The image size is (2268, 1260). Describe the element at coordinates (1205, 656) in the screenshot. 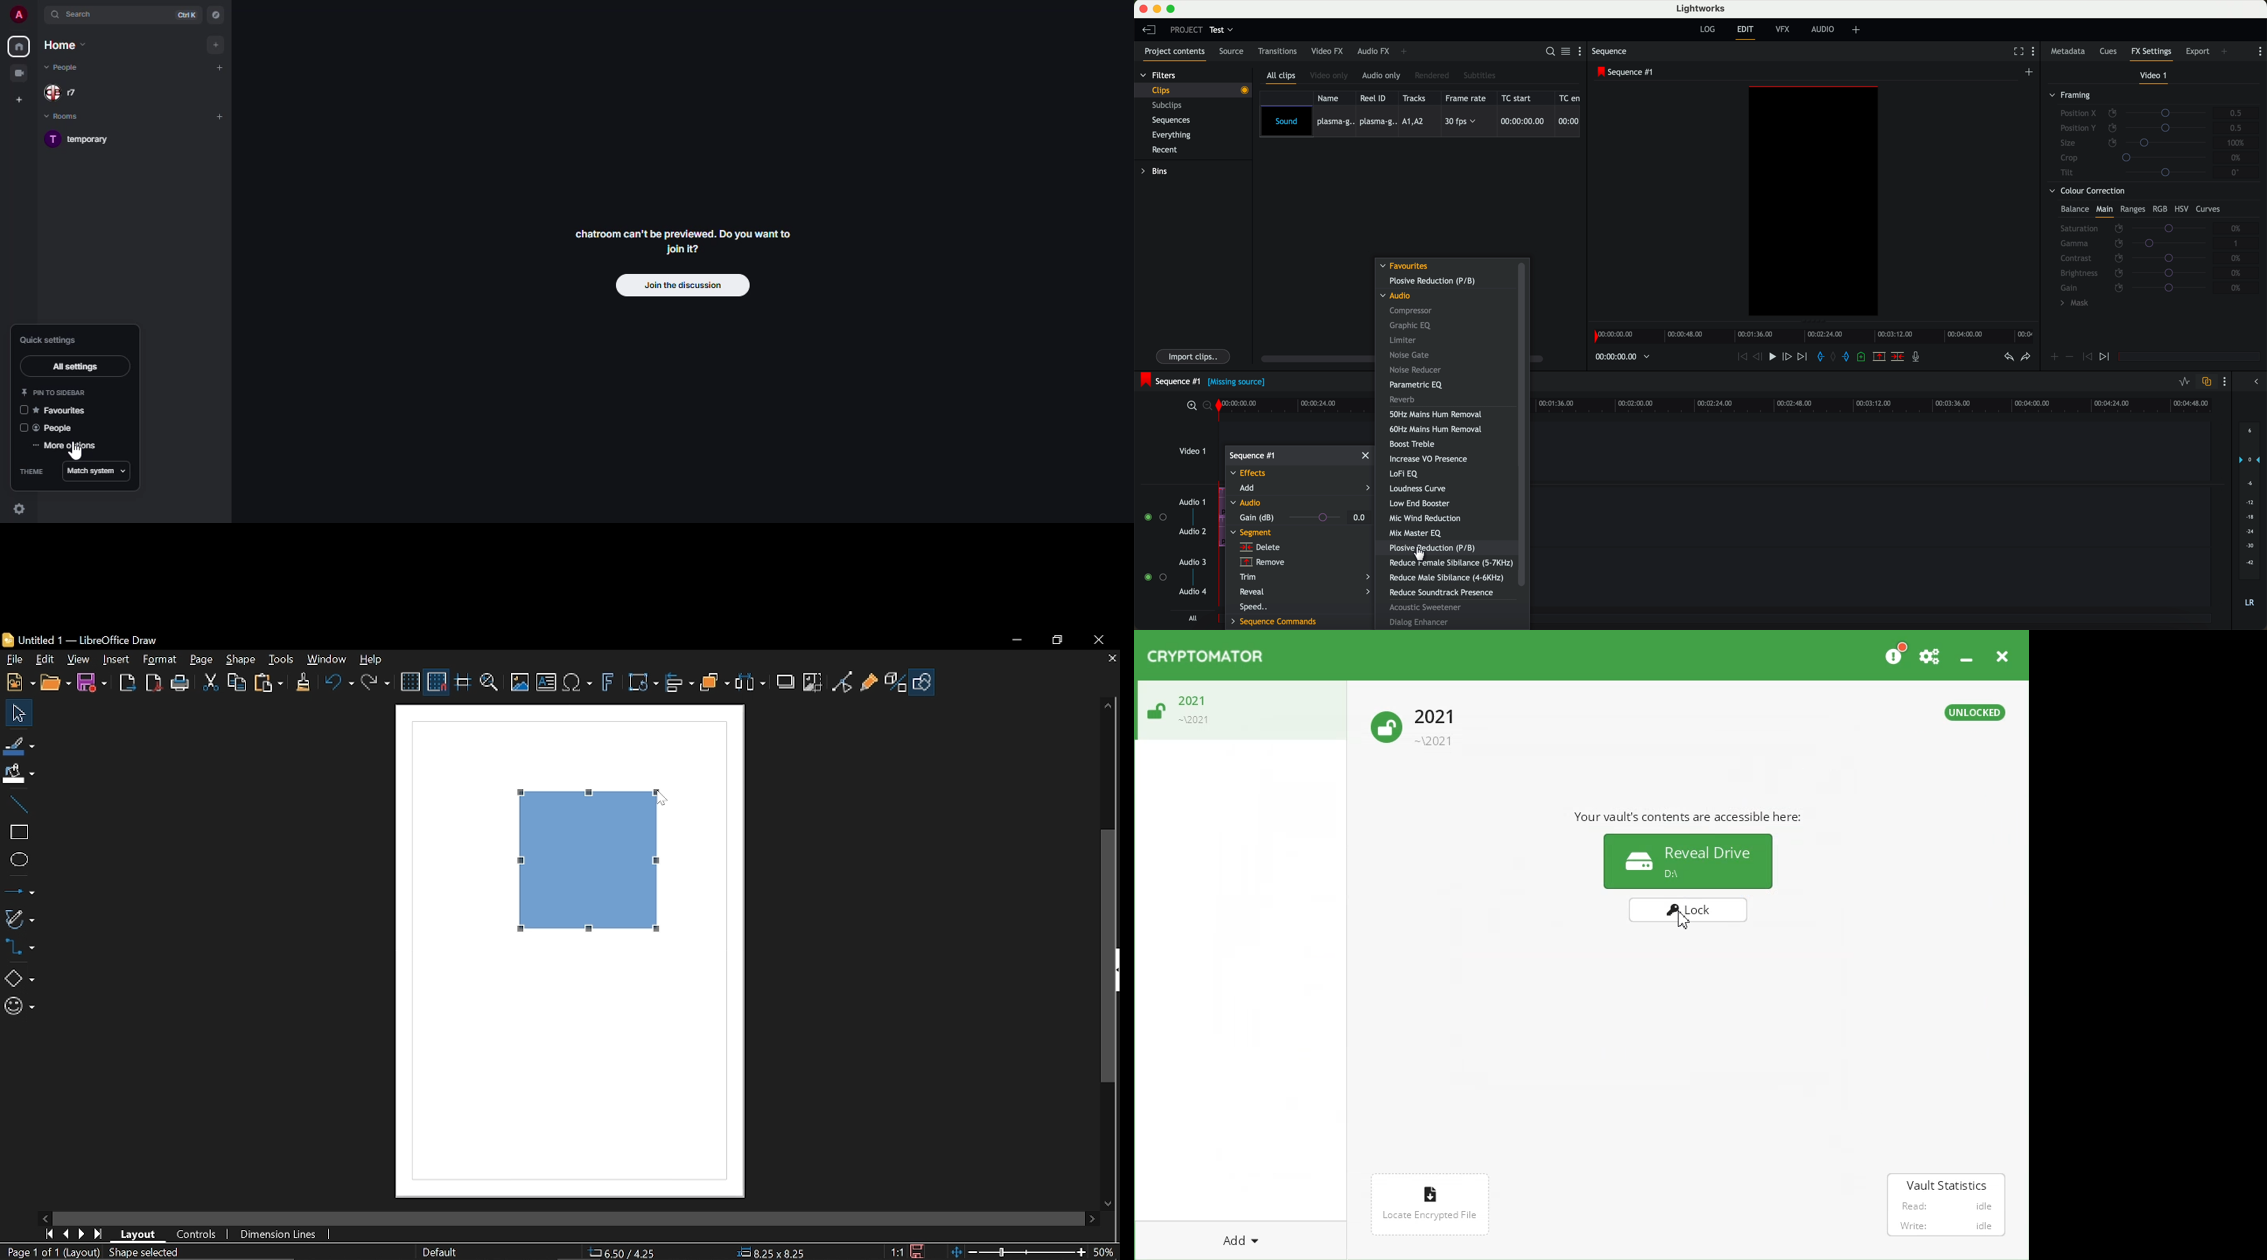

I see `Logo` at that location.